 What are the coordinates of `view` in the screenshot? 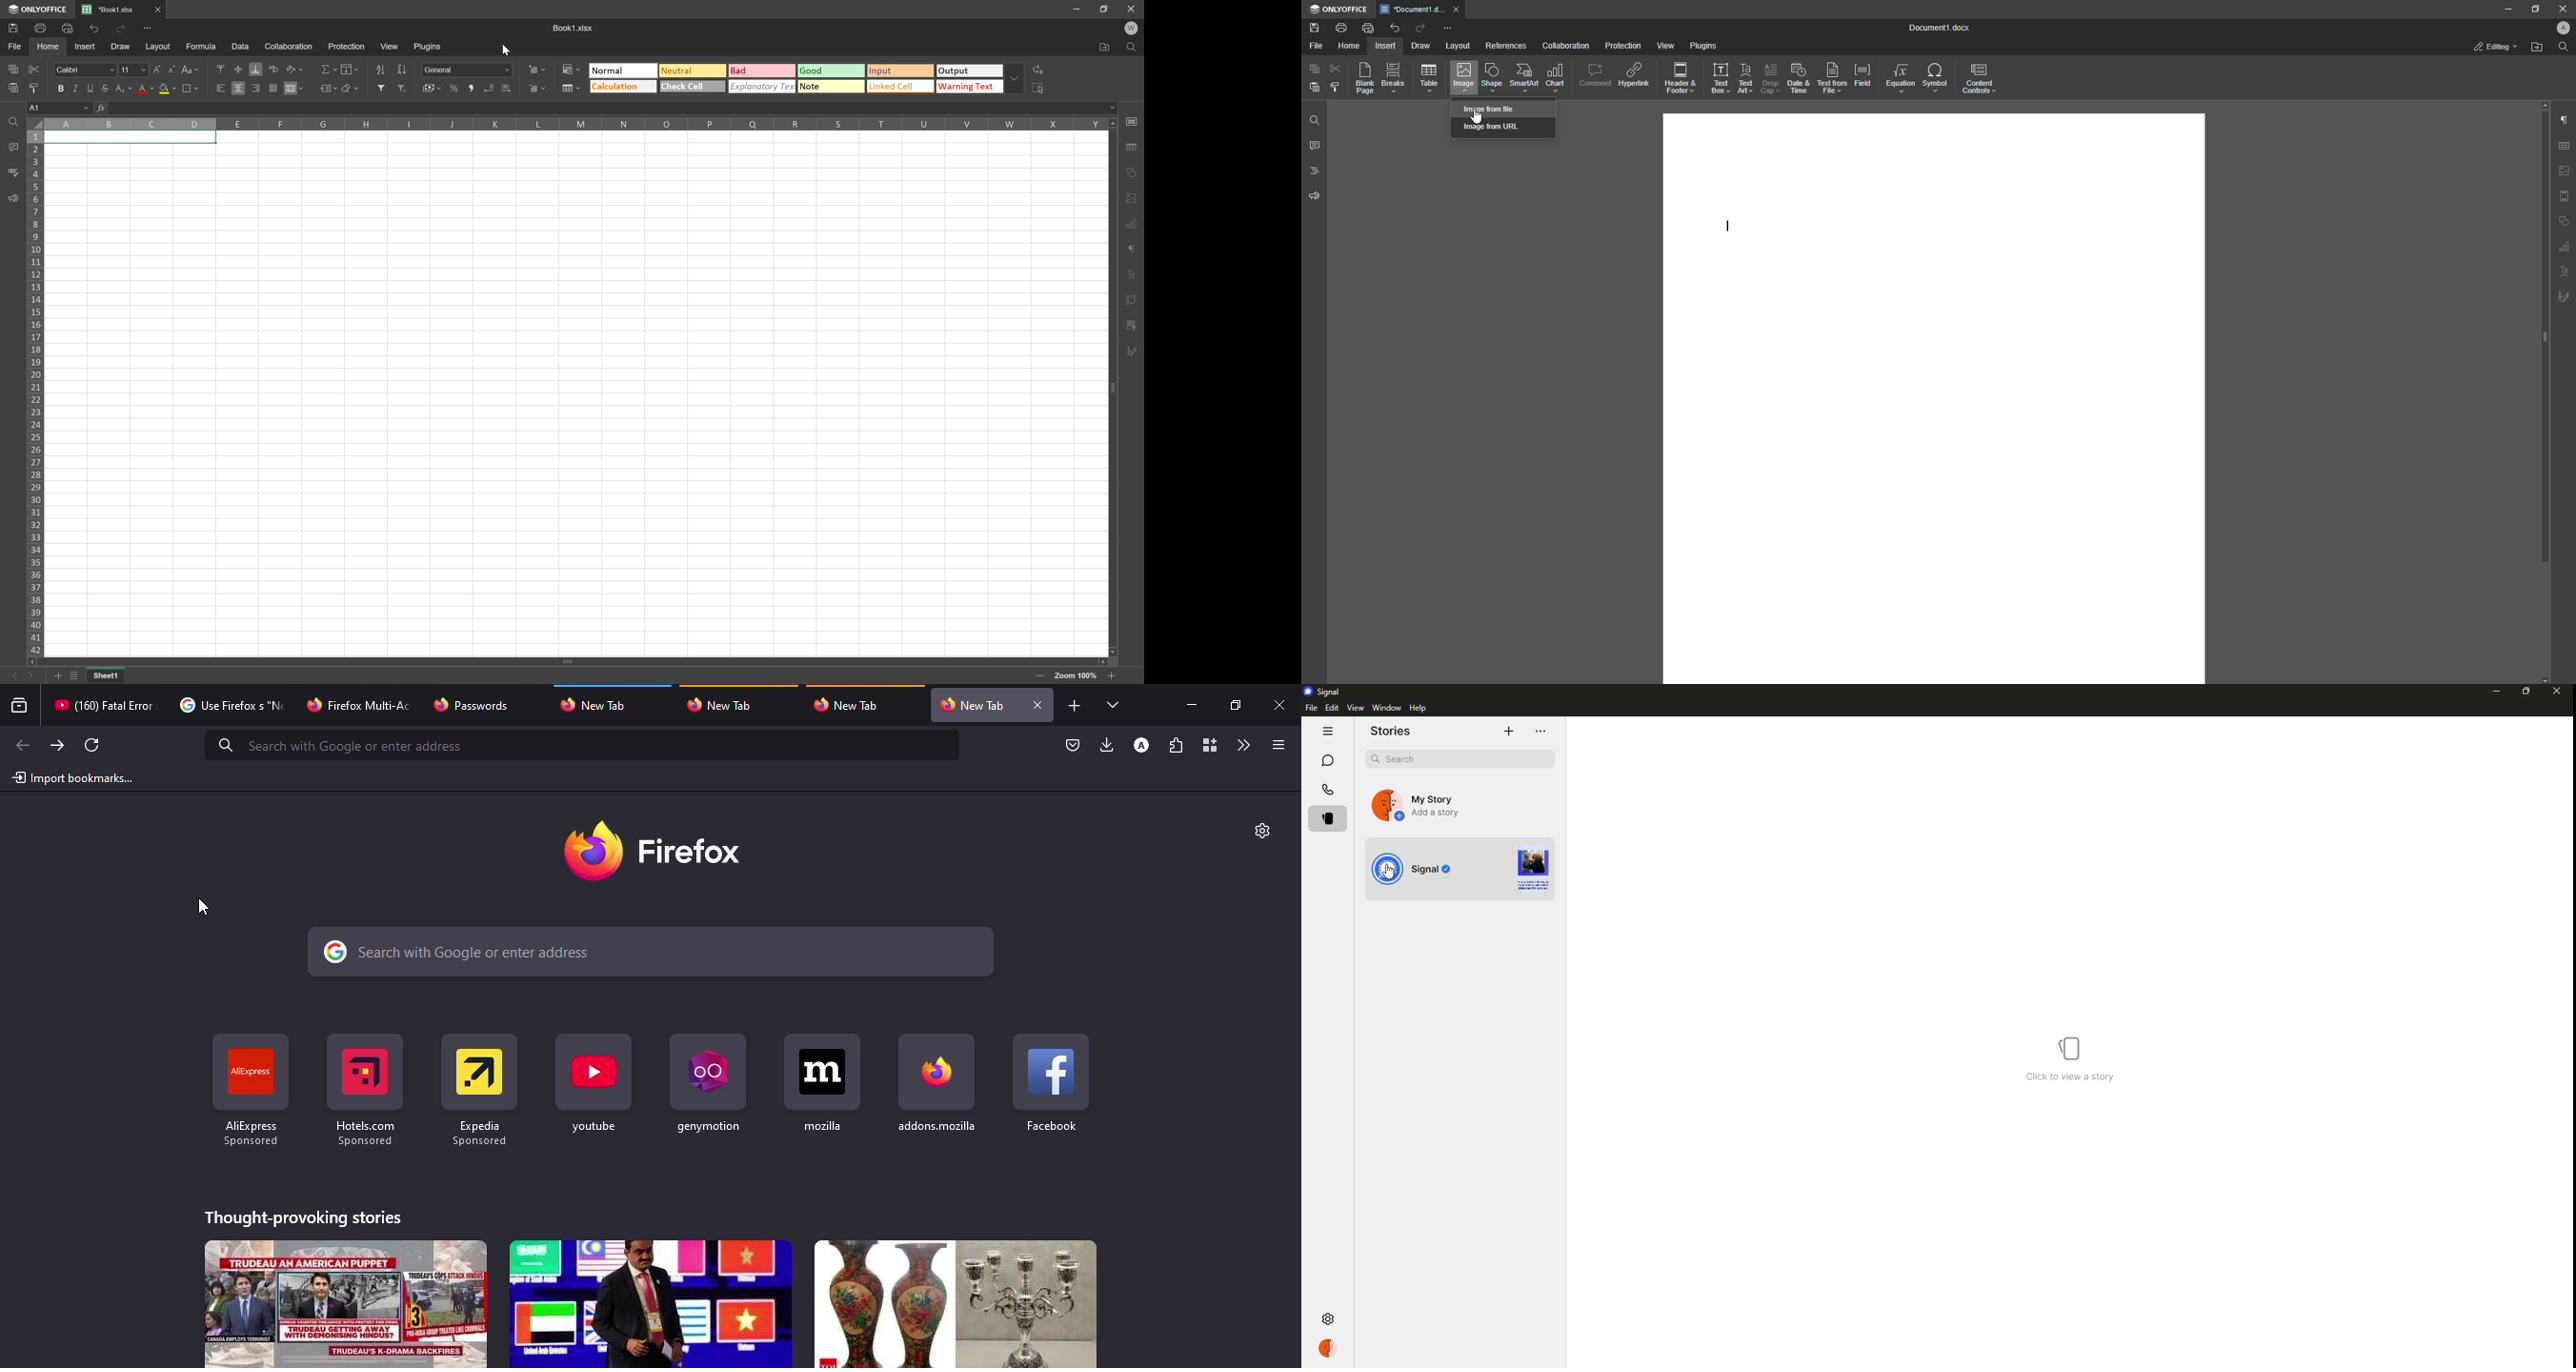 It's located at (1354, 707).